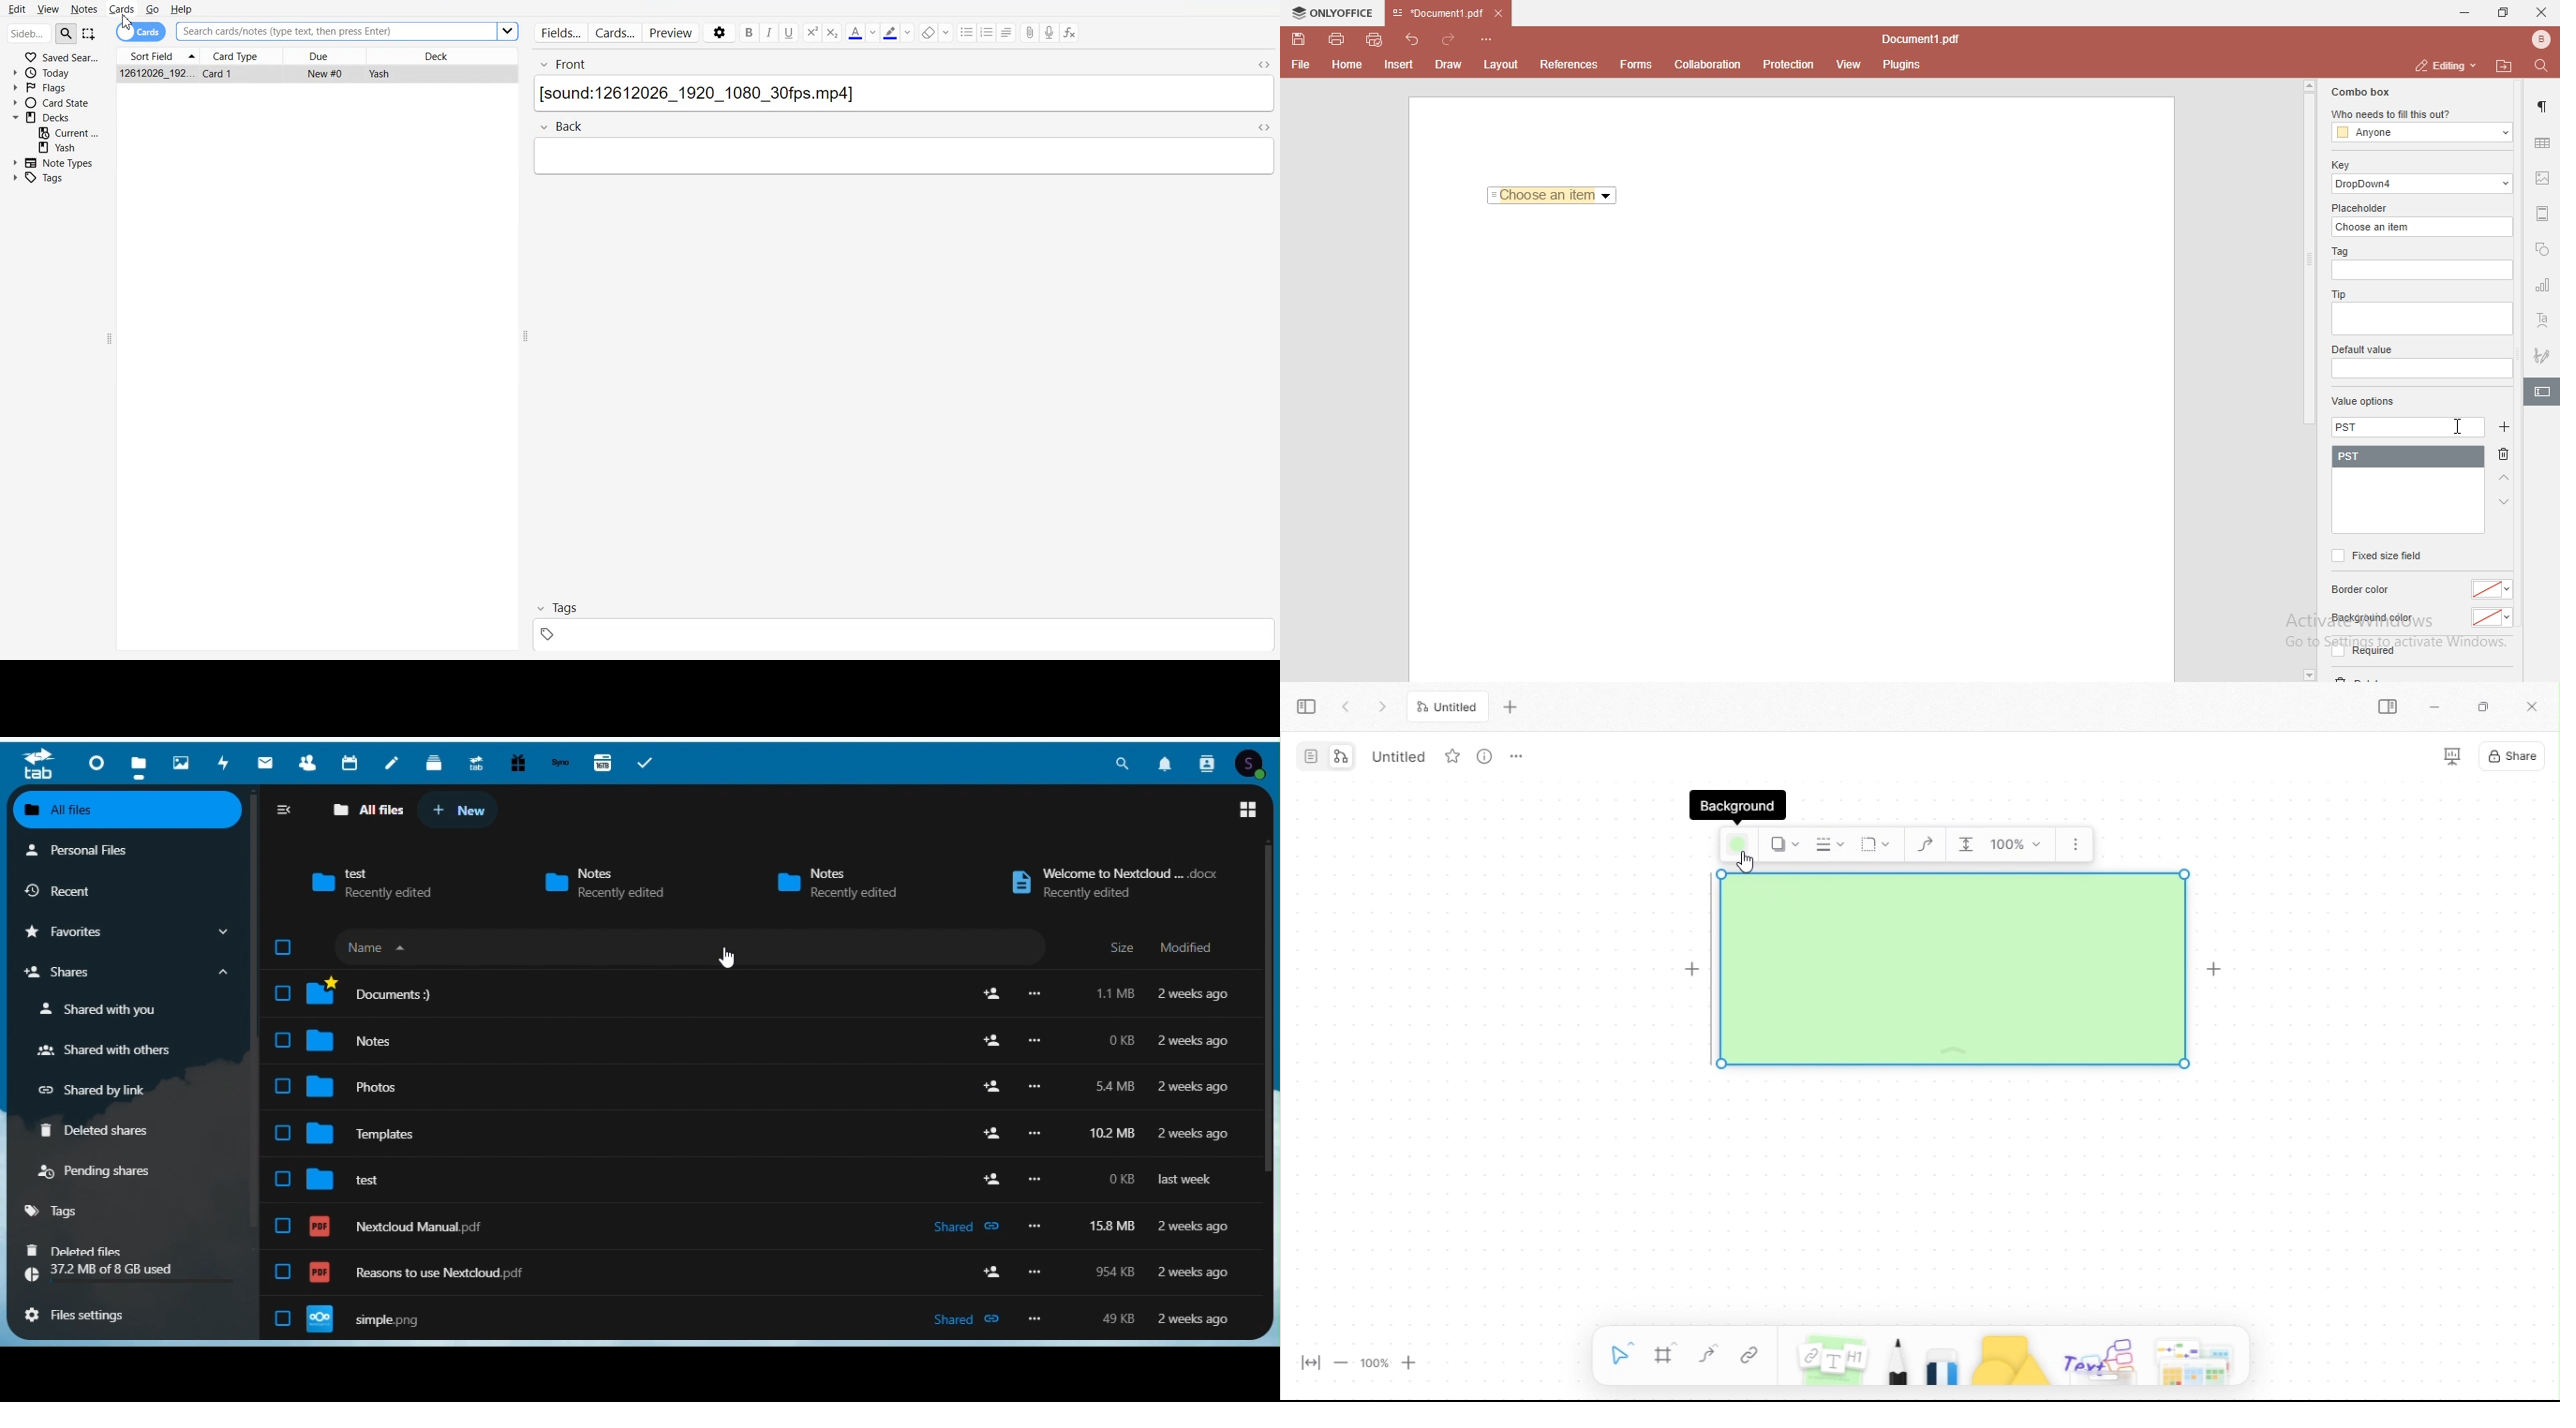  What do you see at coordinates (789, 33) in the screenshot?
I see `Underline` at bounding box center [789, 33].